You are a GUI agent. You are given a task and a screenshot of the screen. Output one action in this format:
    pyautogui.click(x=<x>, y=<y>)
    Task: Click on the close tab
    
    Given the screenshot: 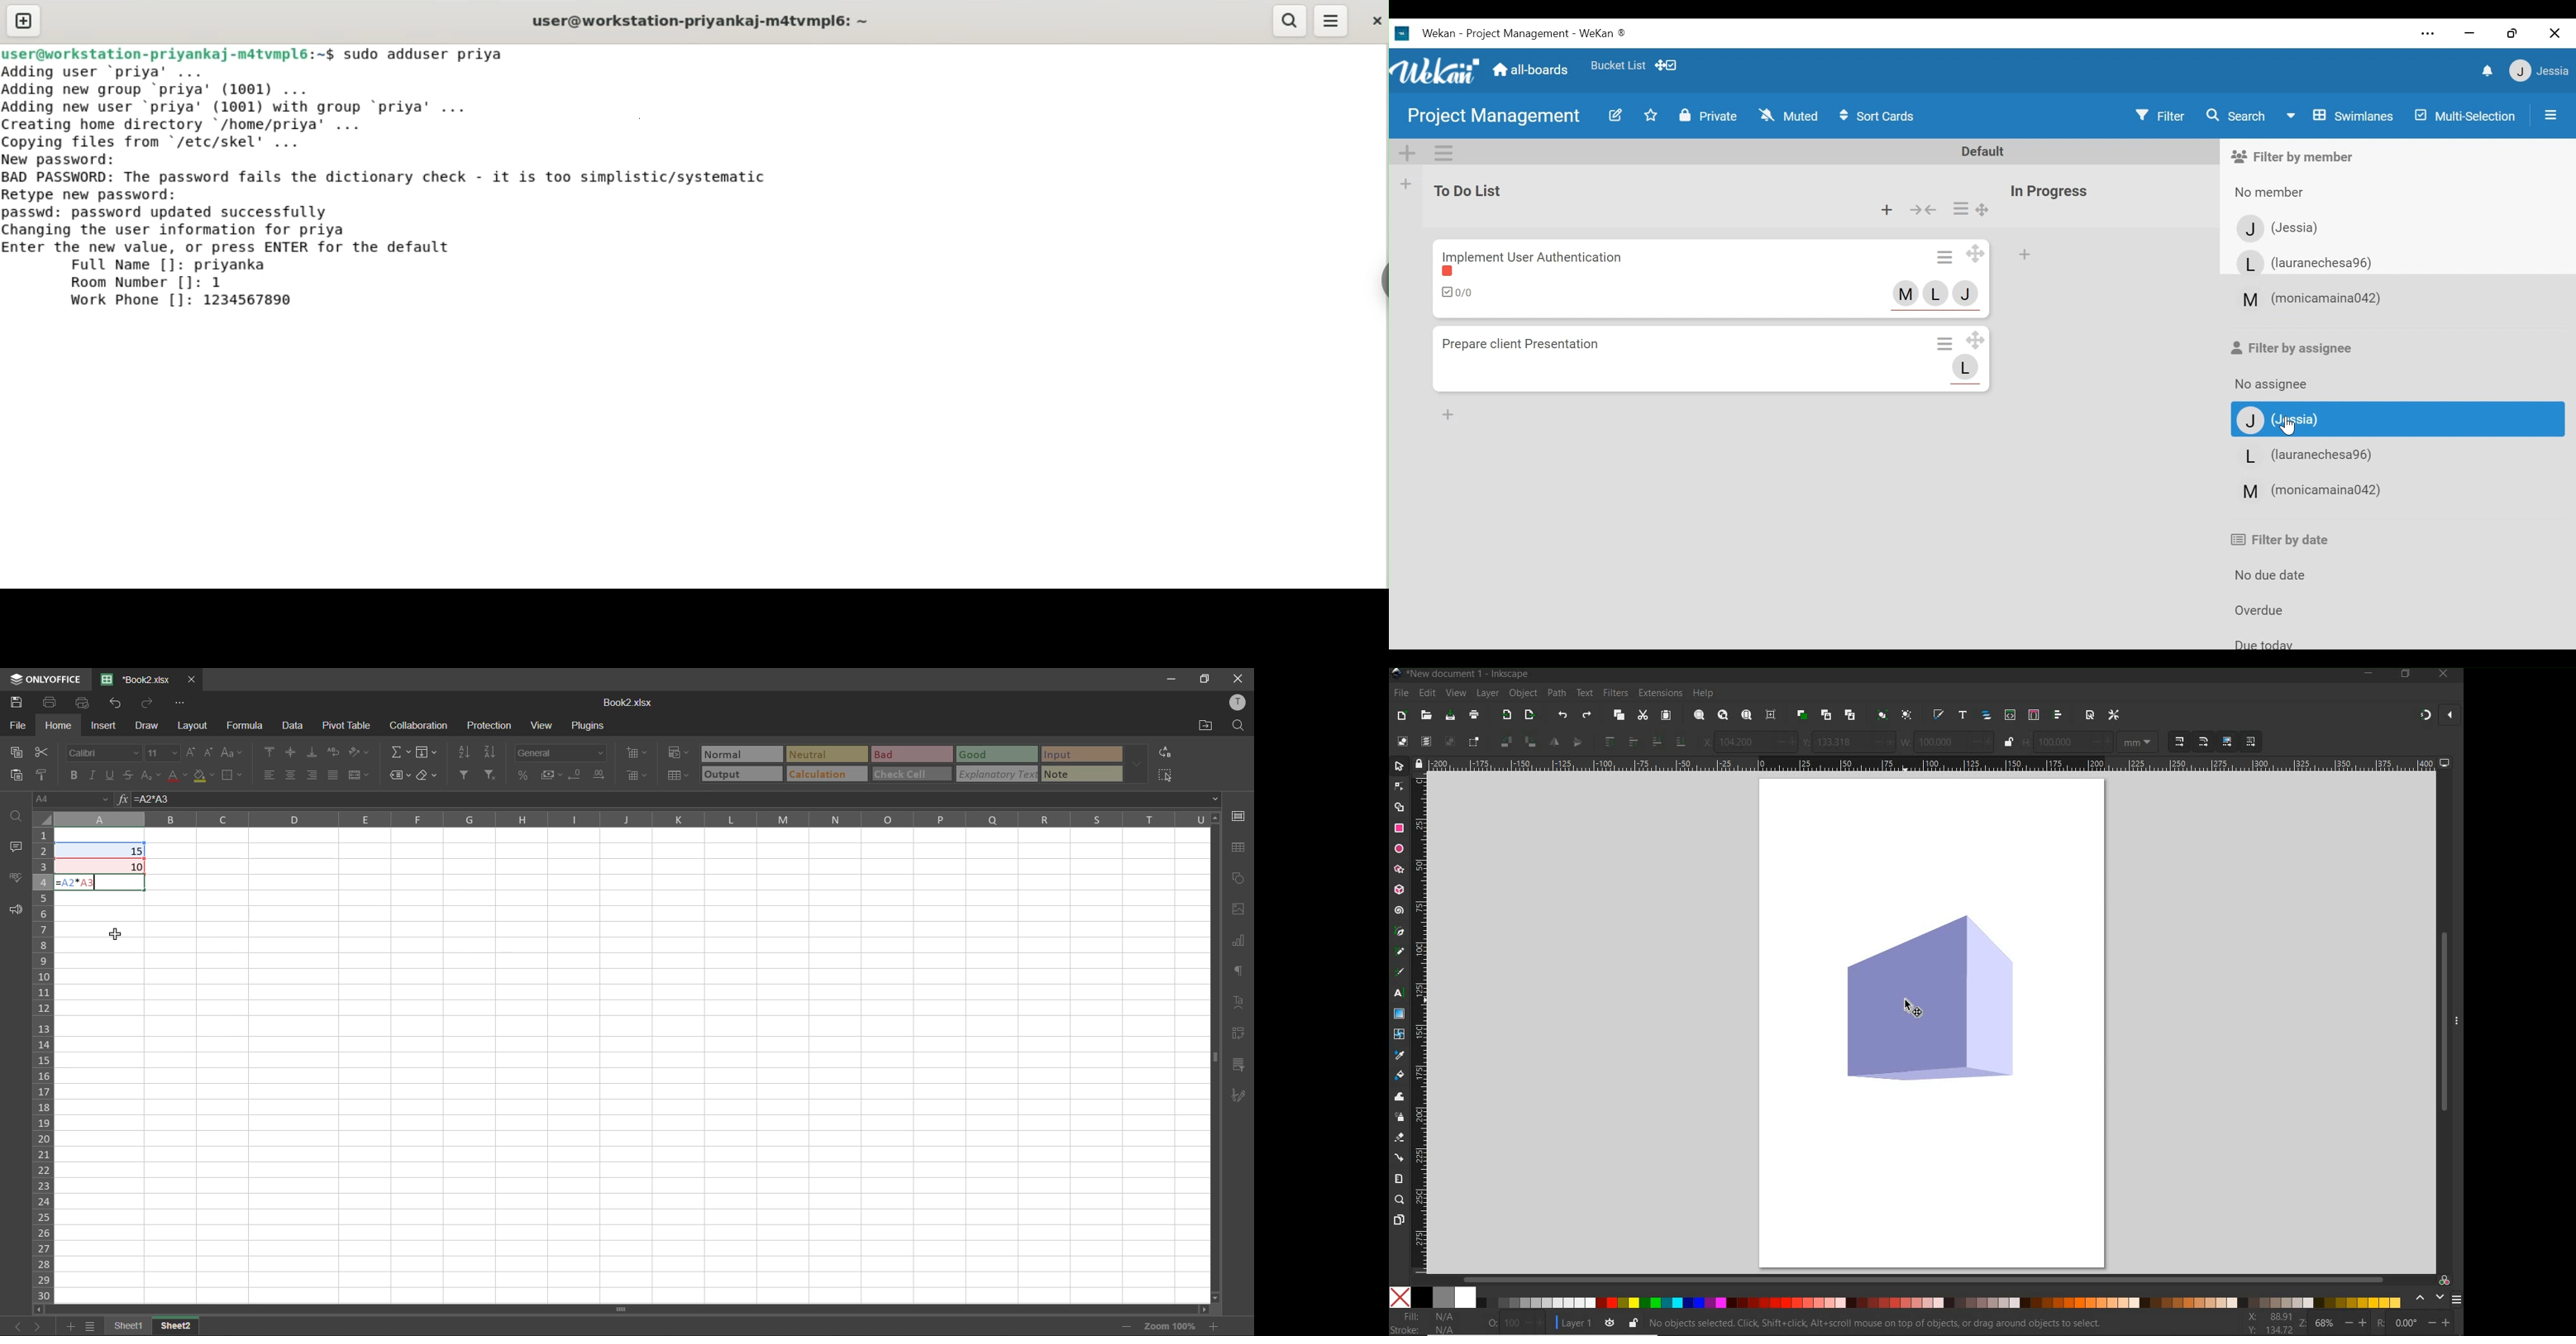 What is the action you would take?
    pyautogui.click(x=191, y=678)
    